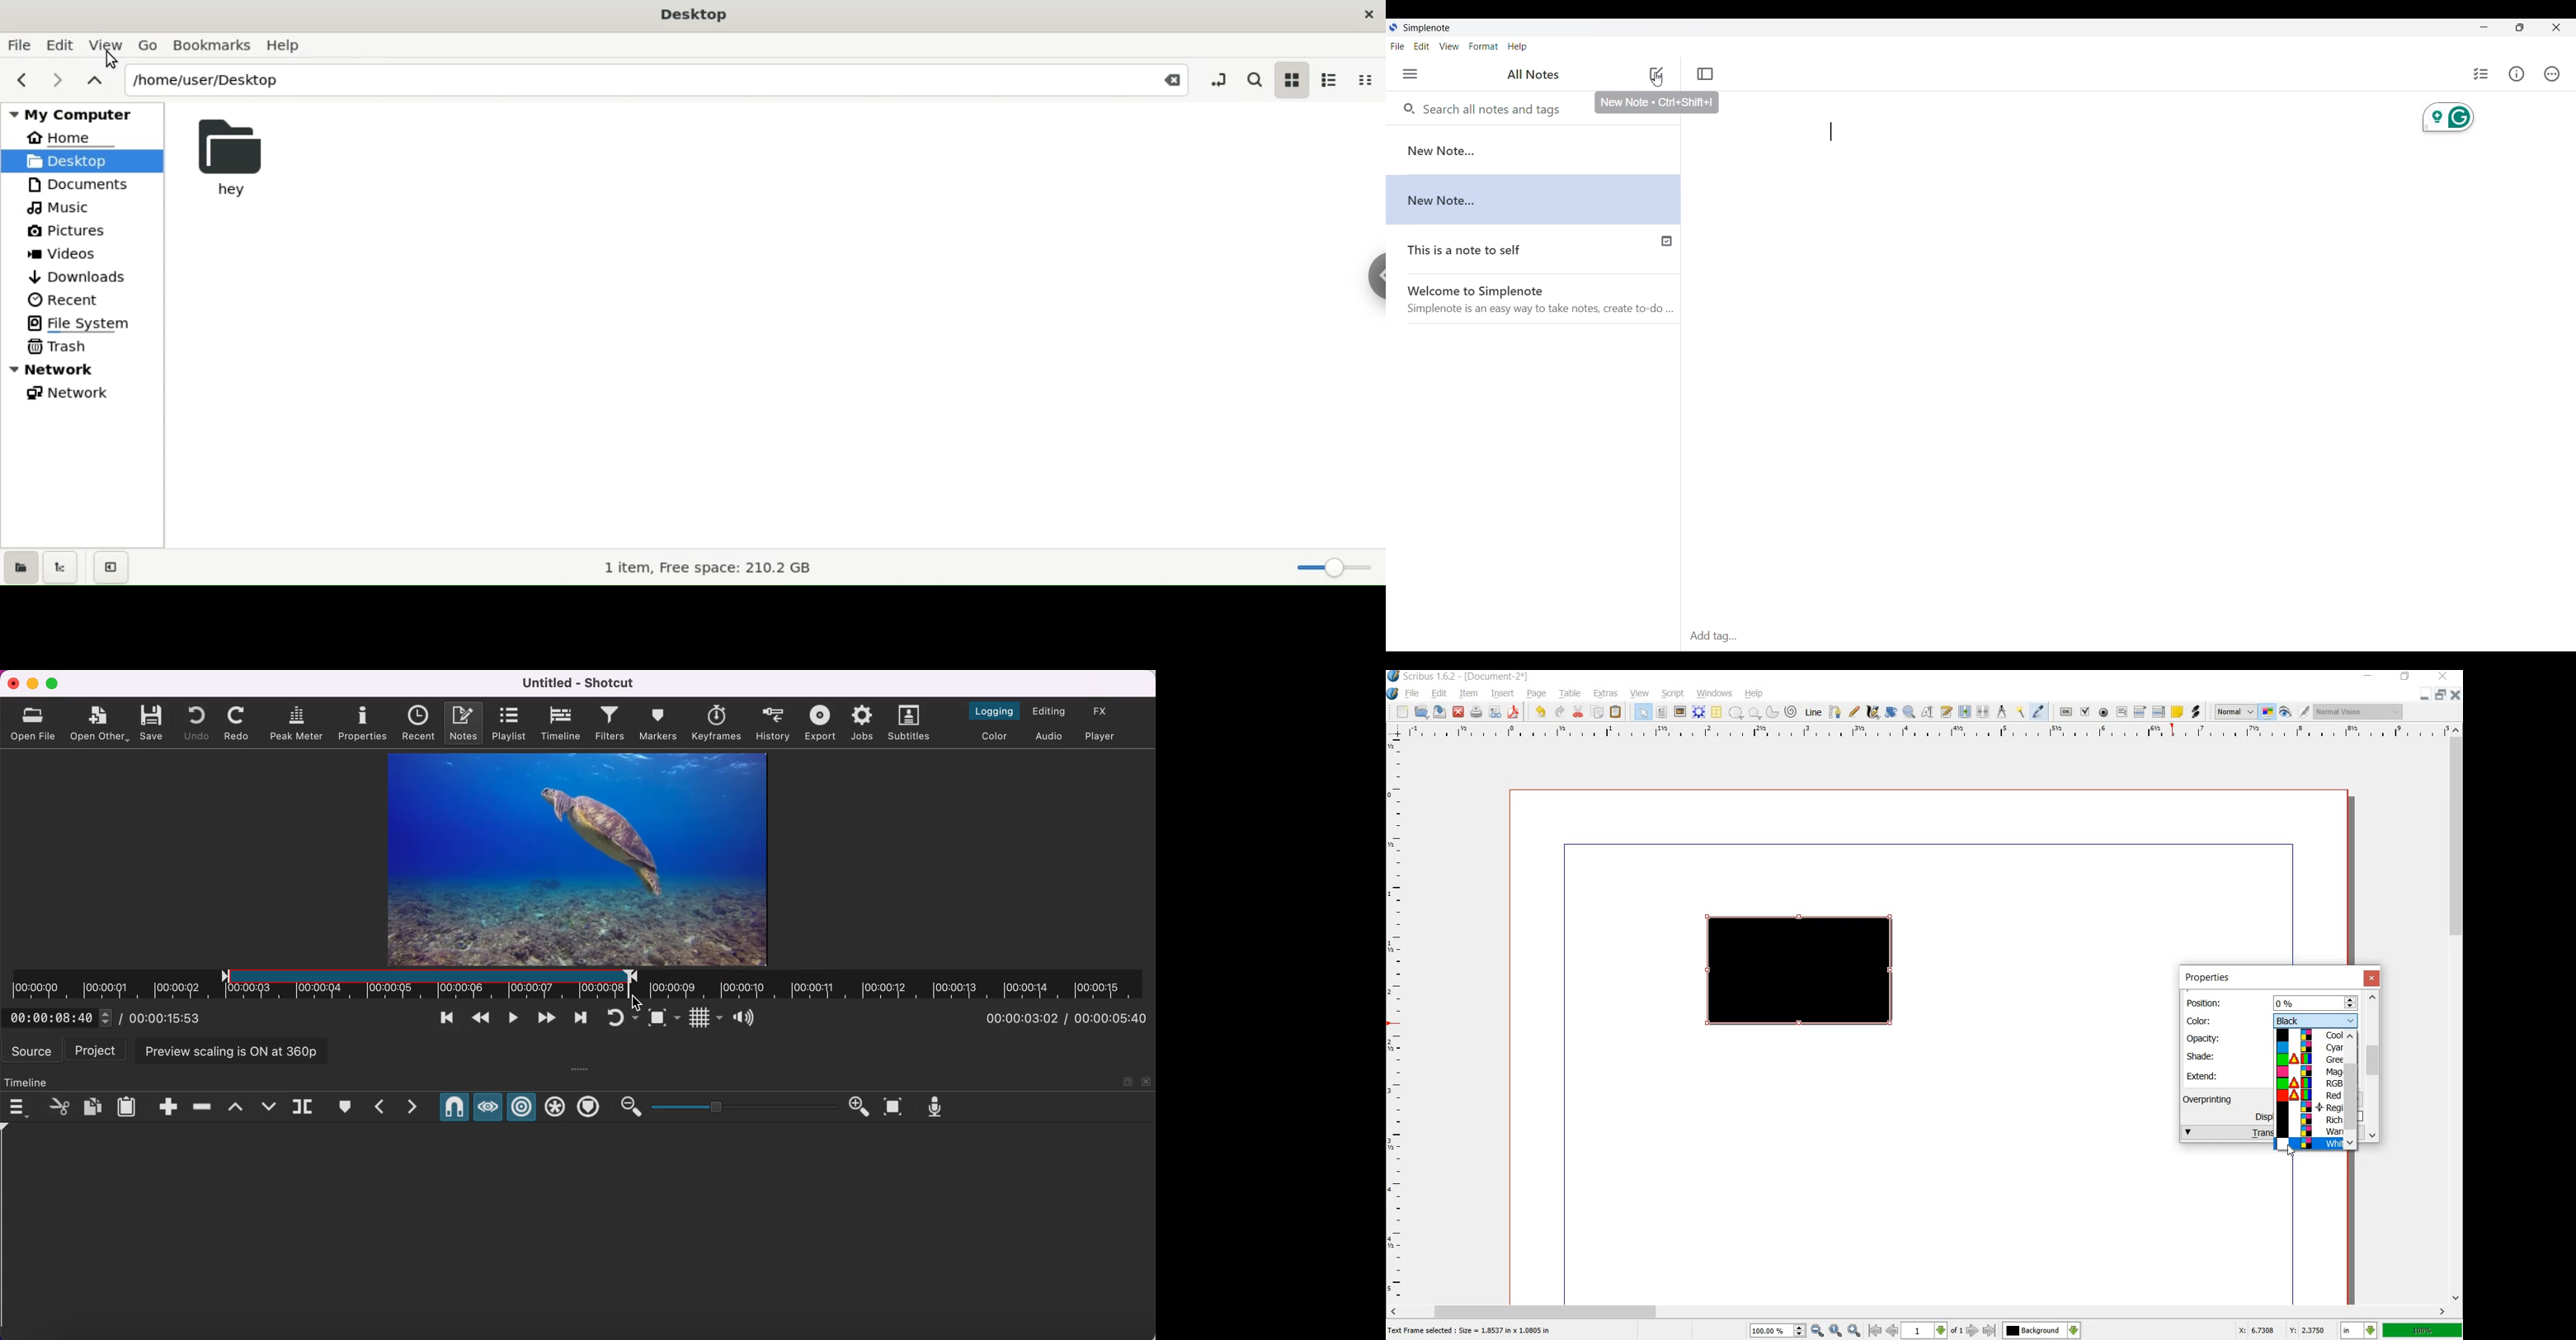  I want to click on minimize, so click(33, 684).